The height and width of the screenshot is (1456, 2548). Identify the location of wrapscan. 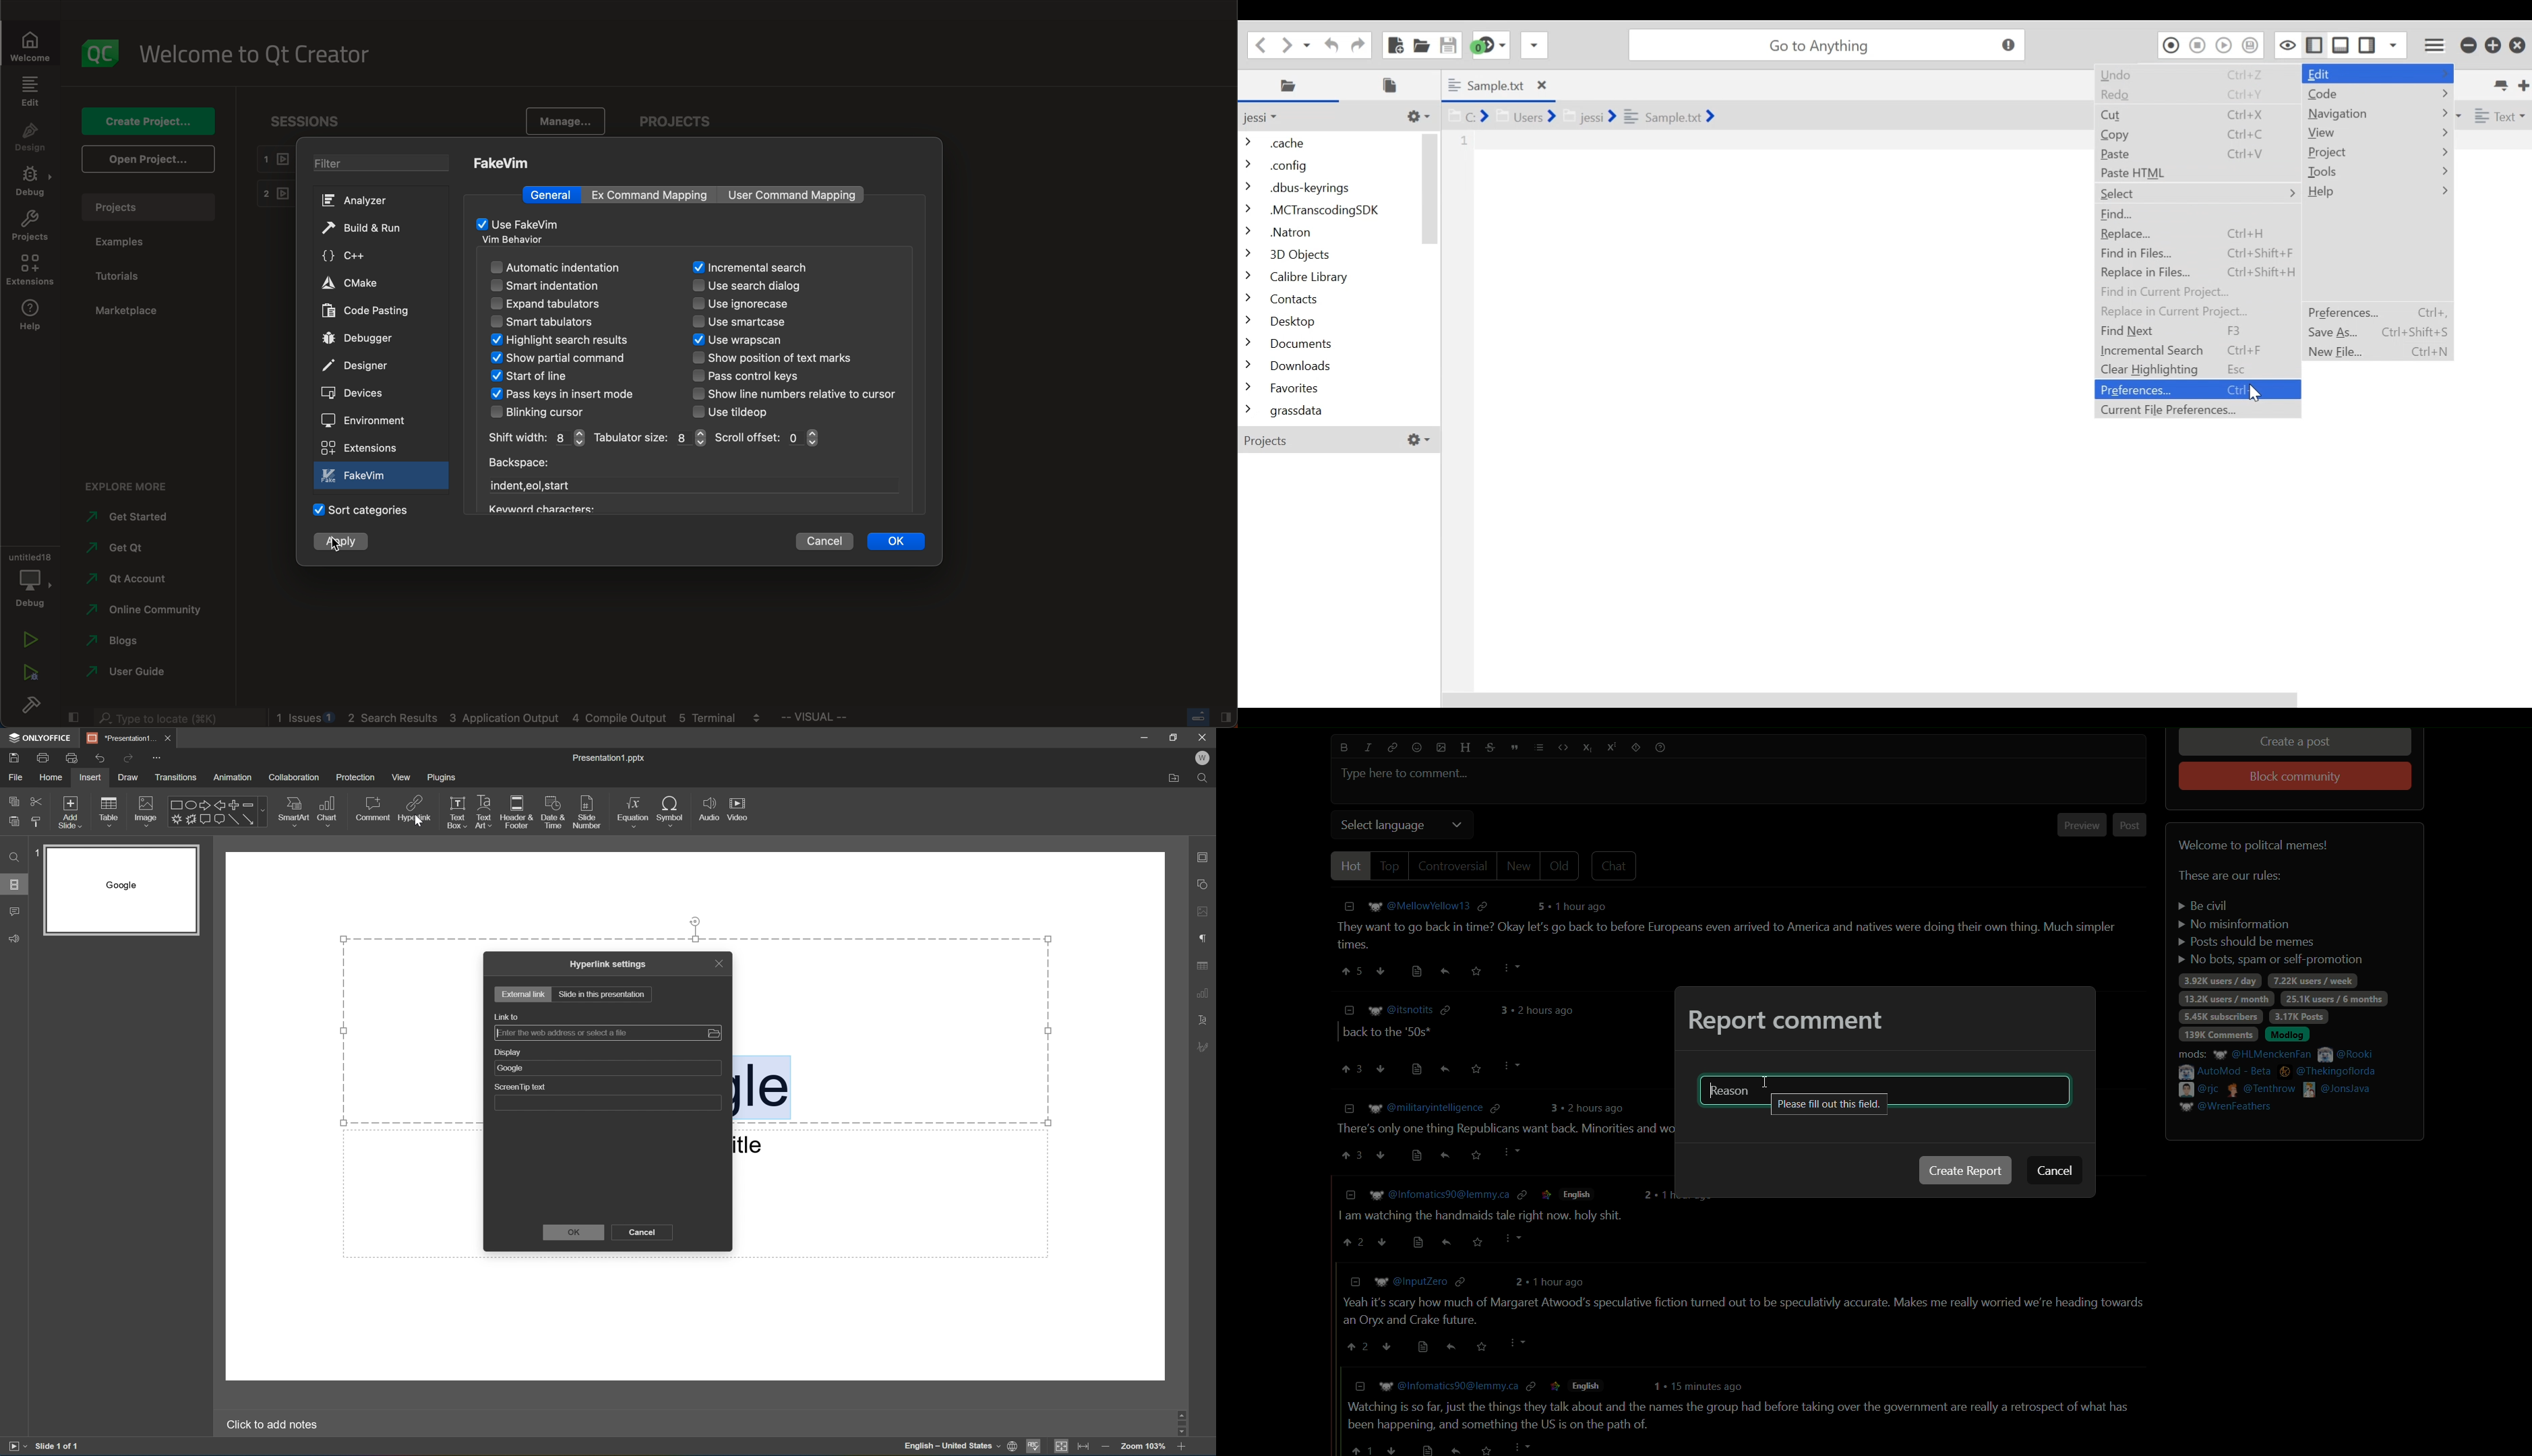
(757, 341).